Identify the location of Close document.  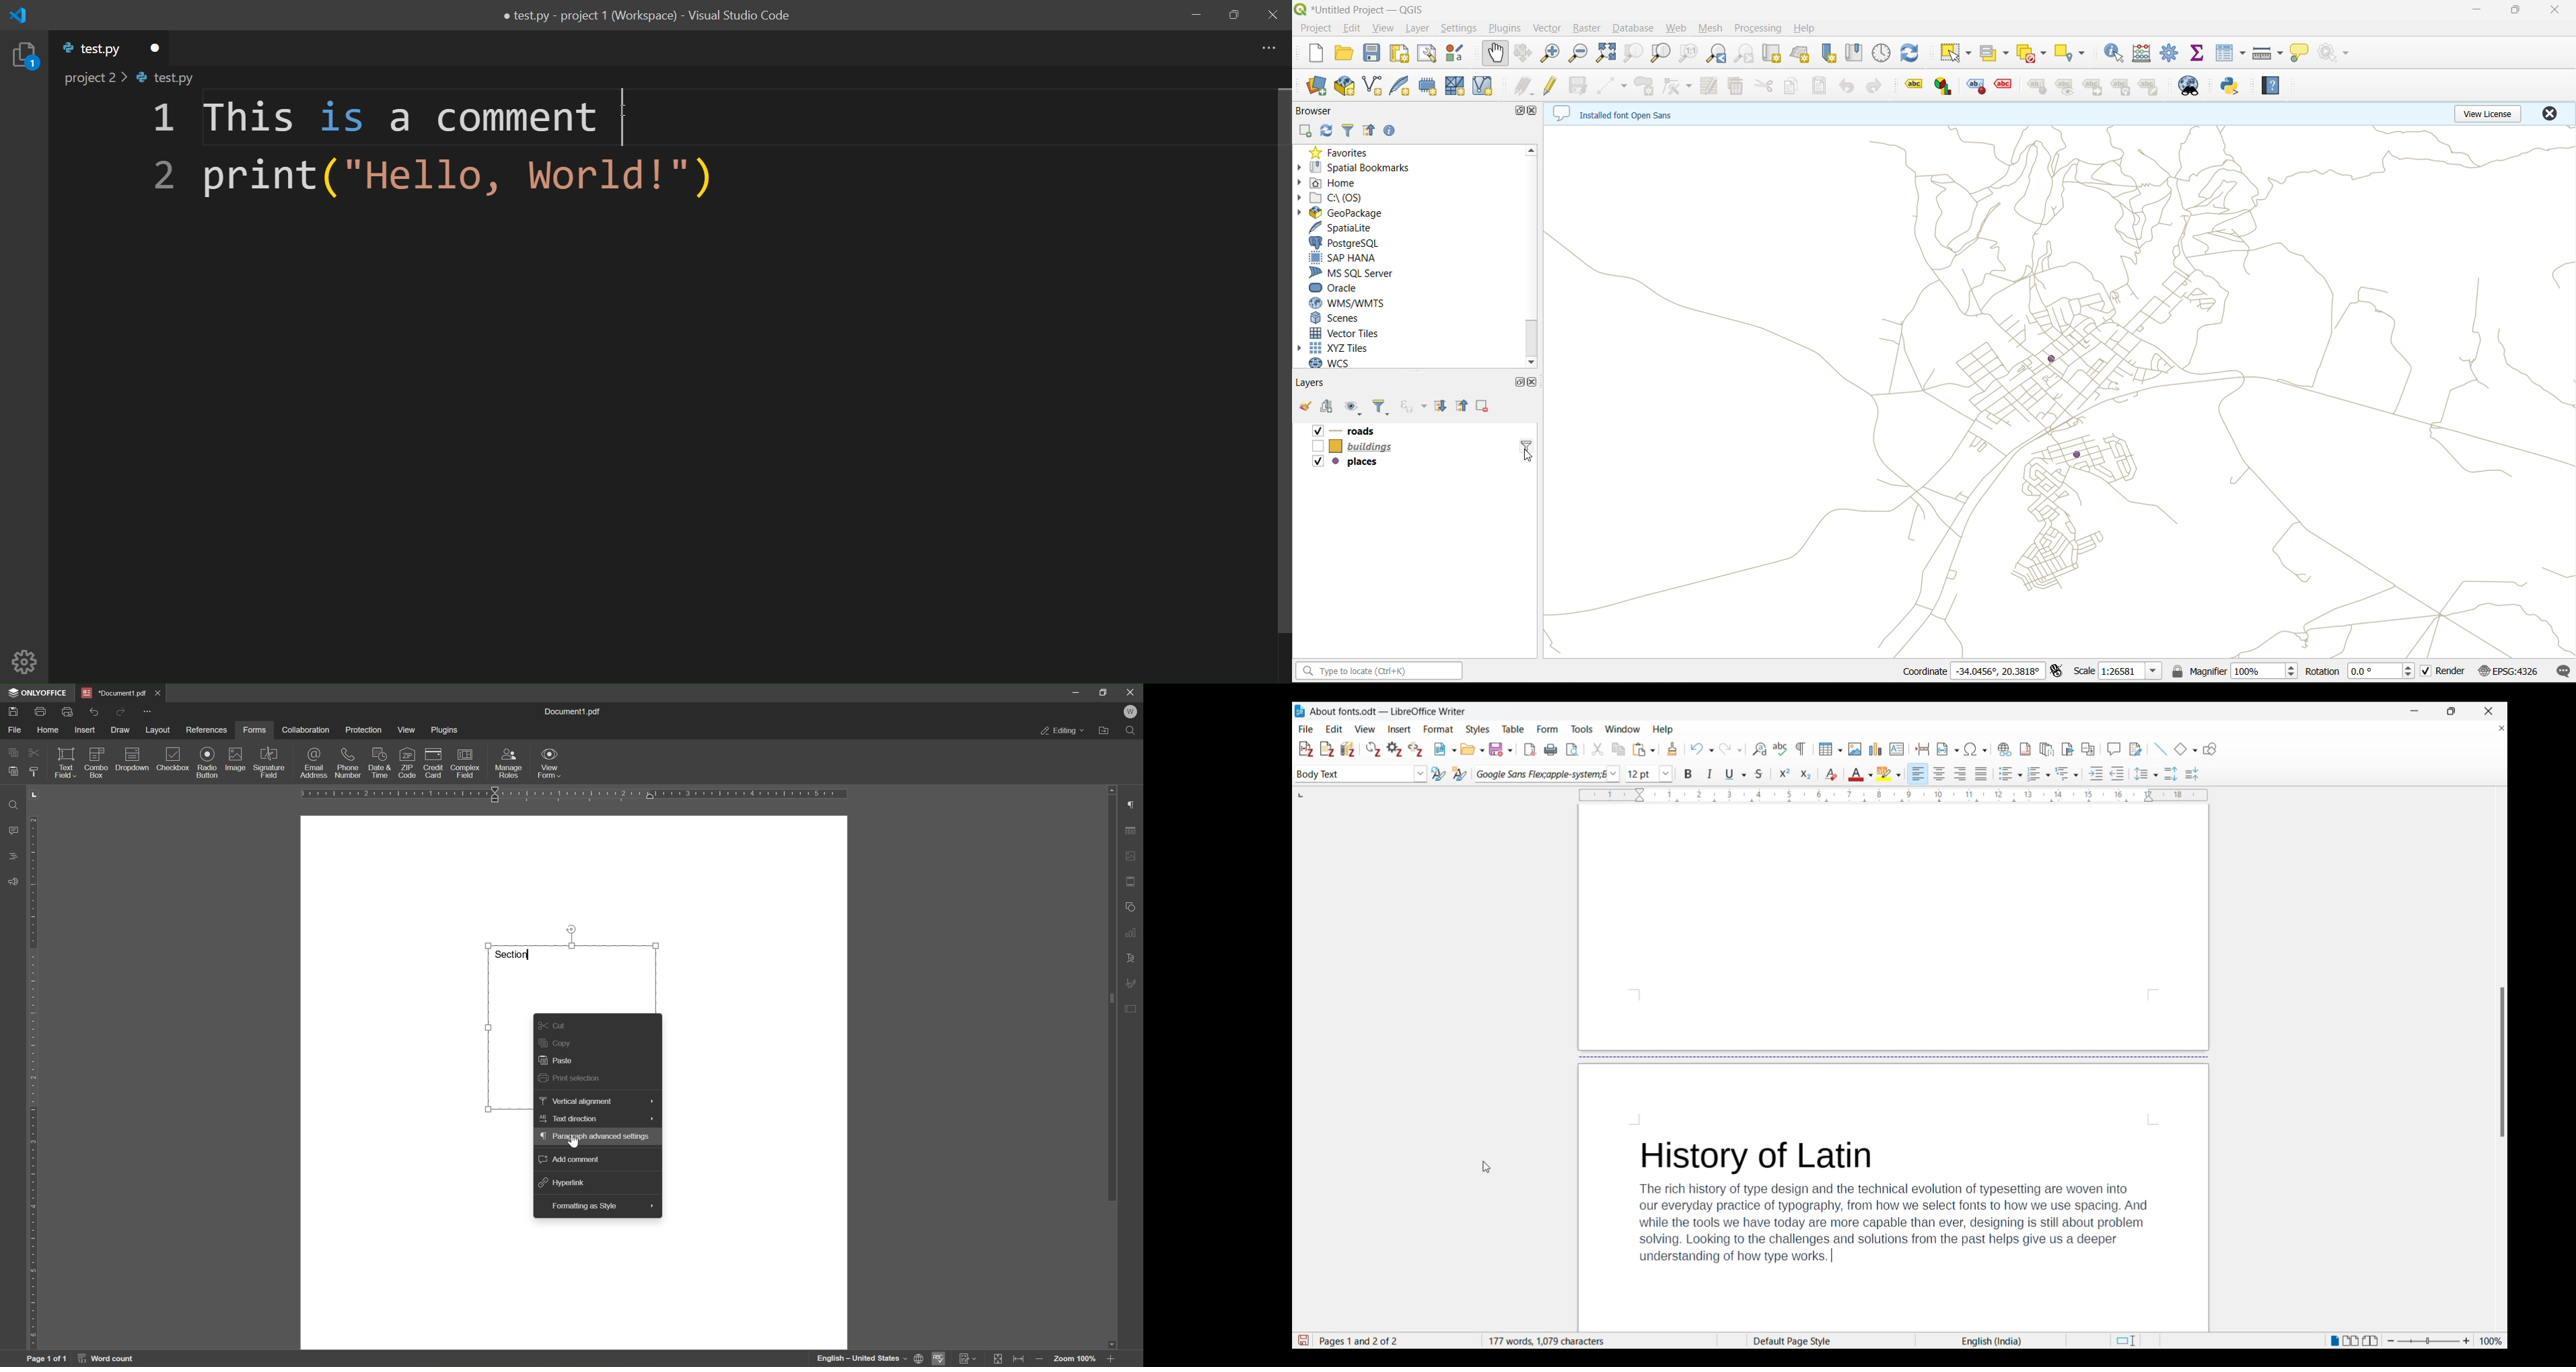
(2502, 728).